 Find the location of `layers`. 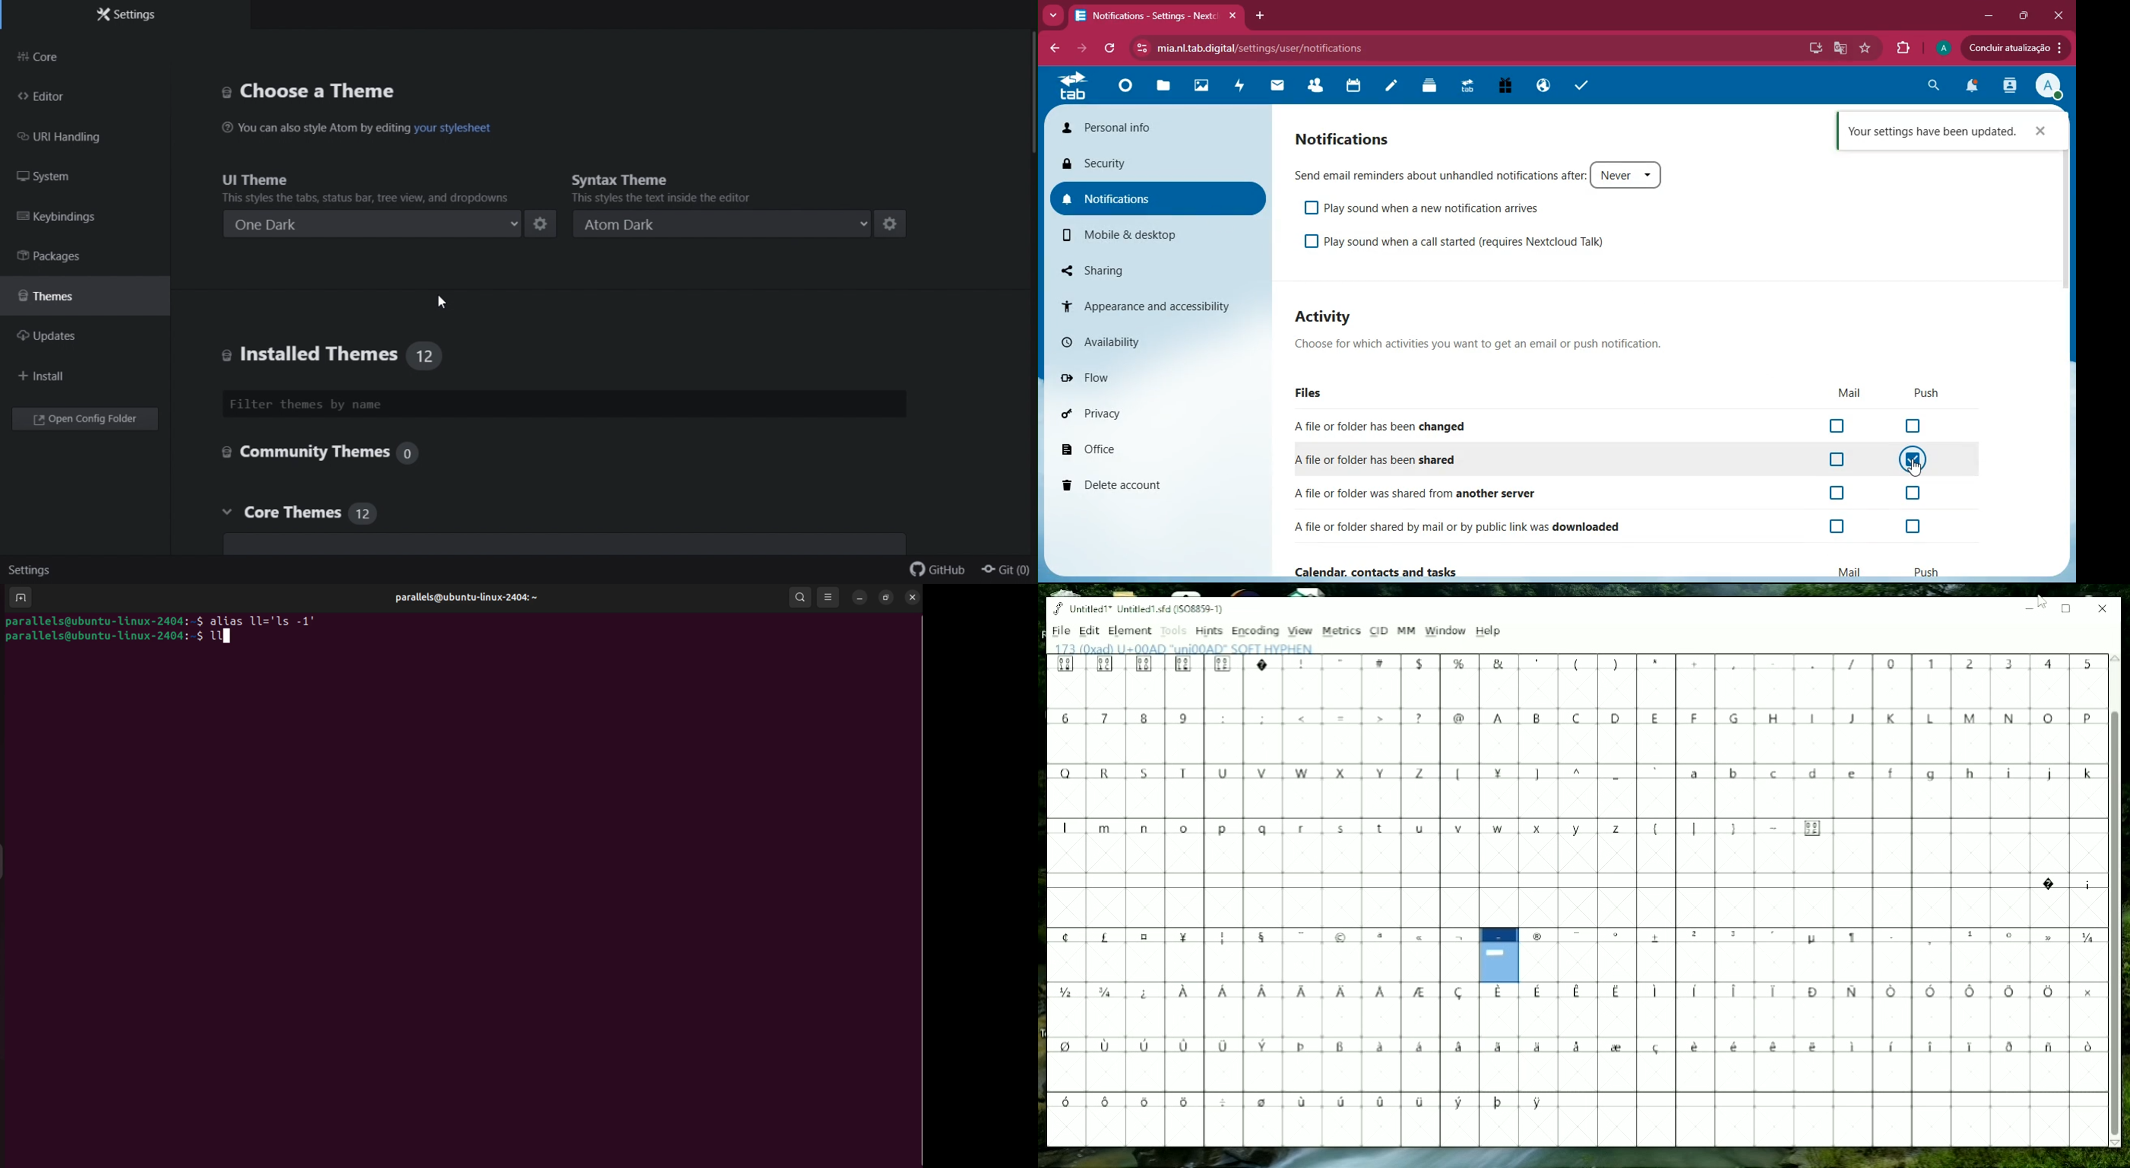

layers is located at coordinates (1427, 85).